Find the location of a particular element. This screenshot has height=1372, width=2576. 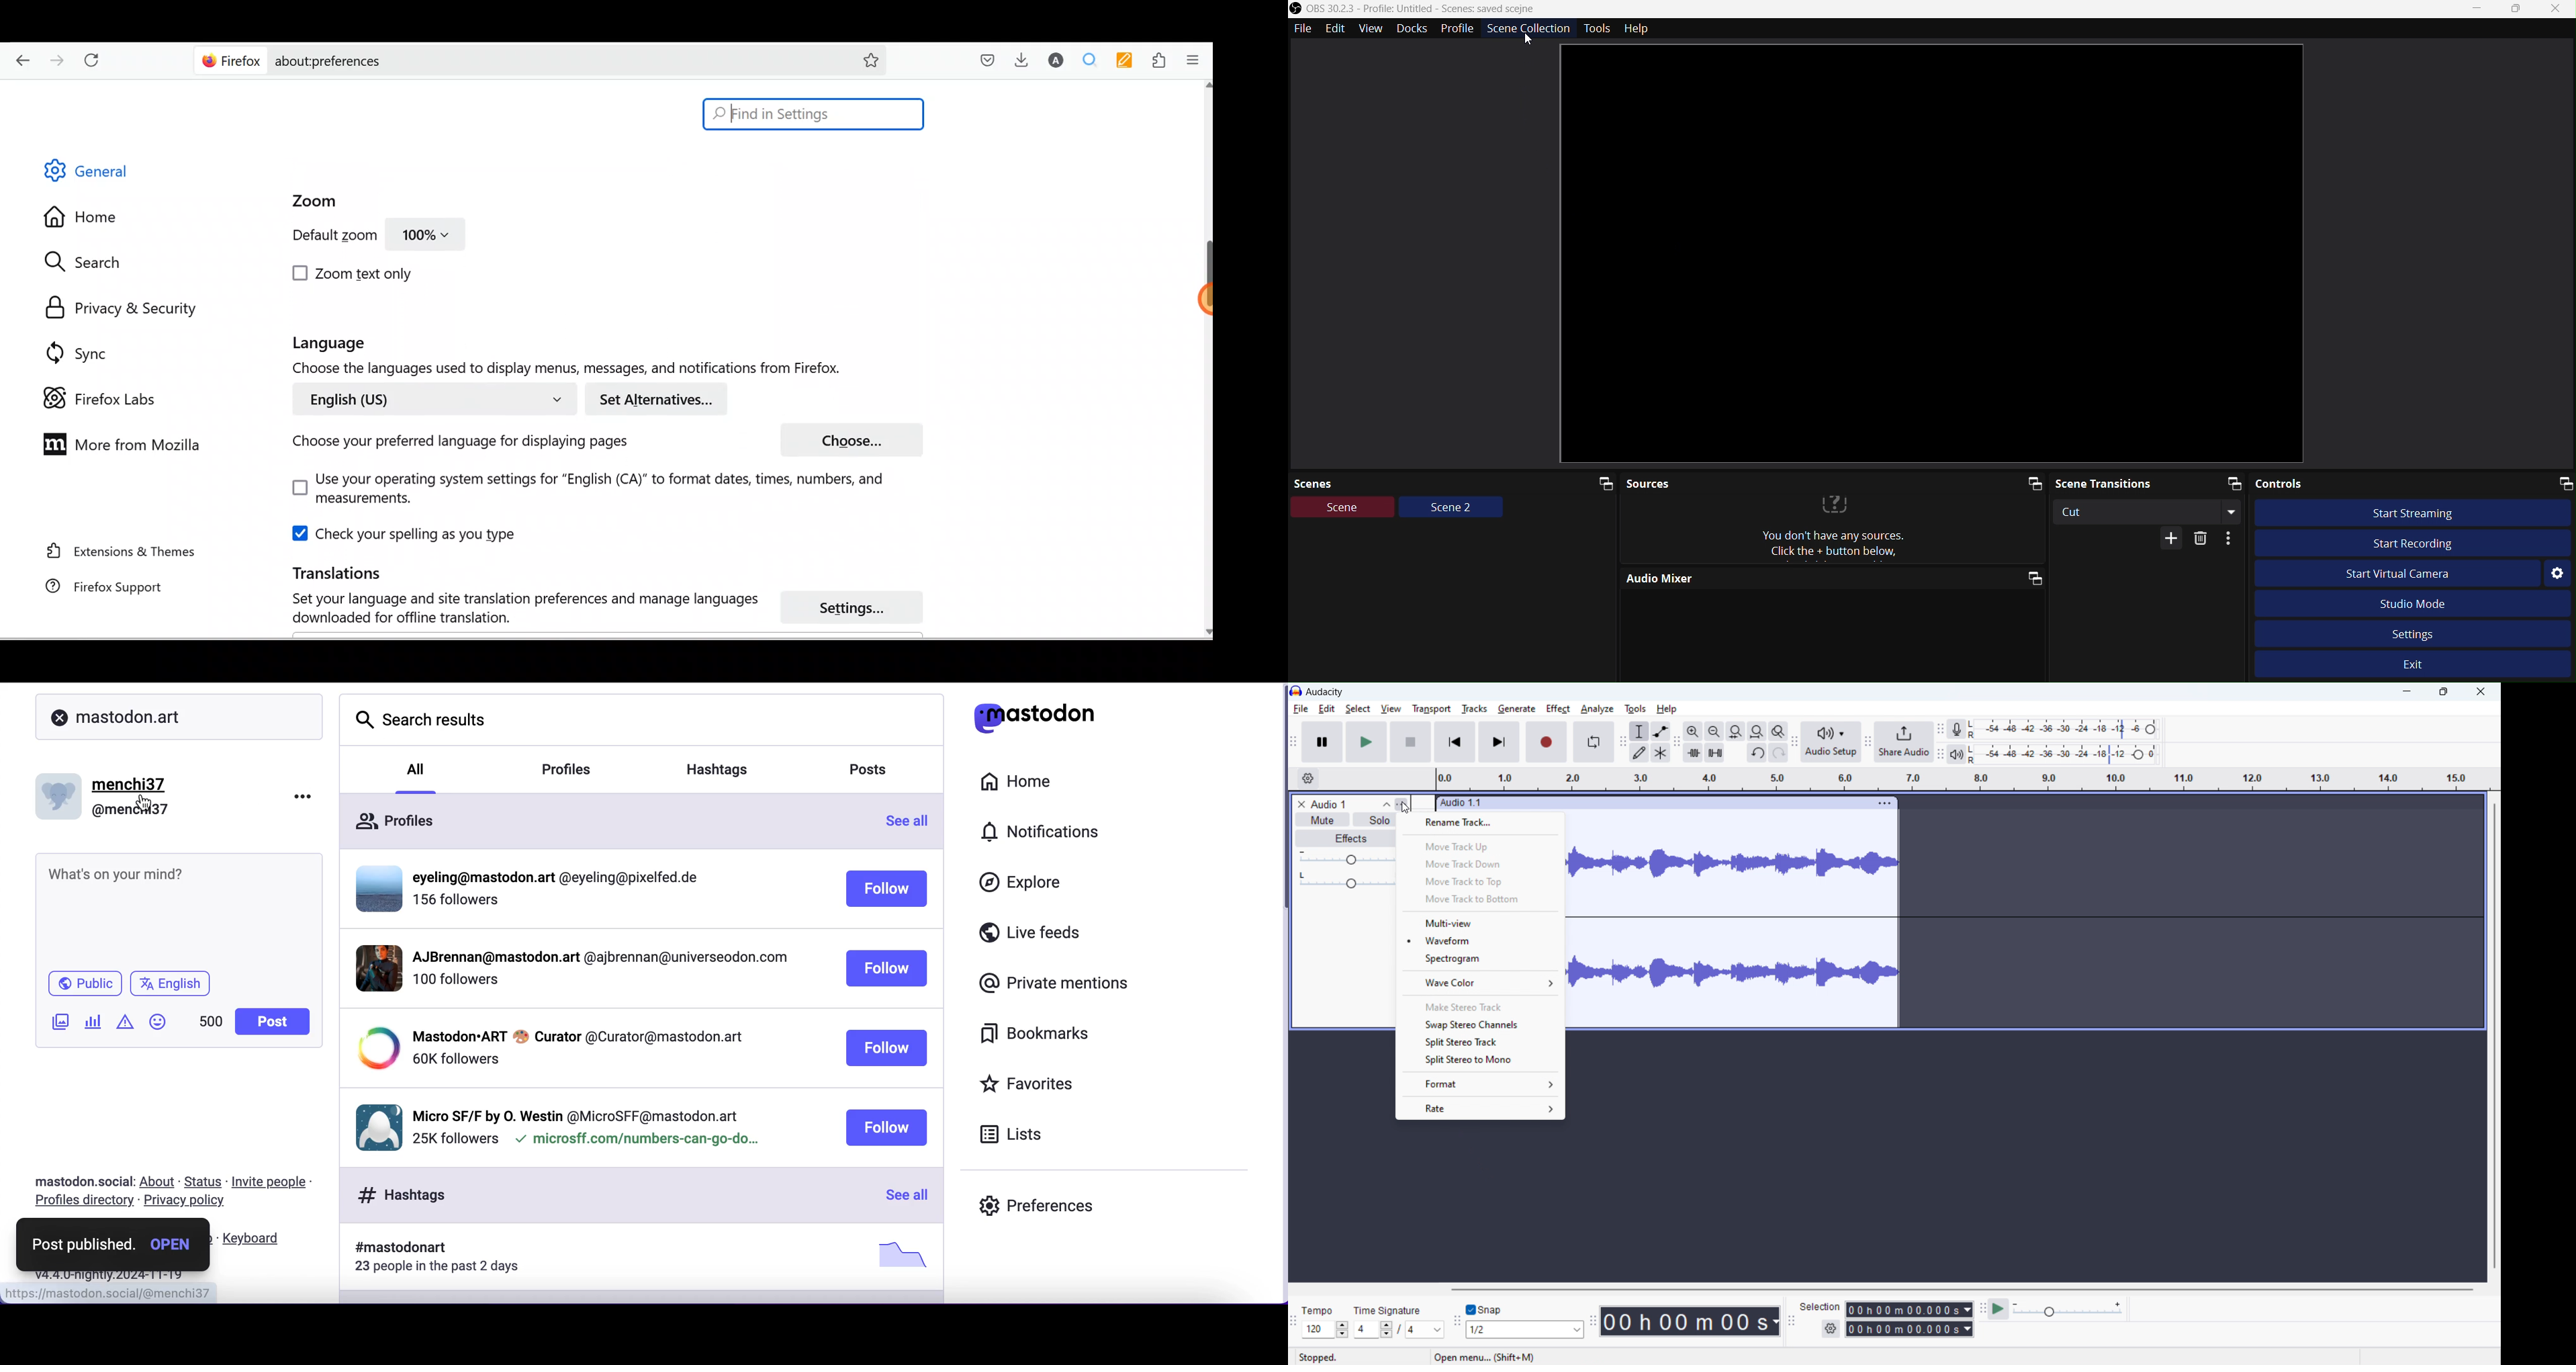

play at speed is located at coordinates (1999, 1309).